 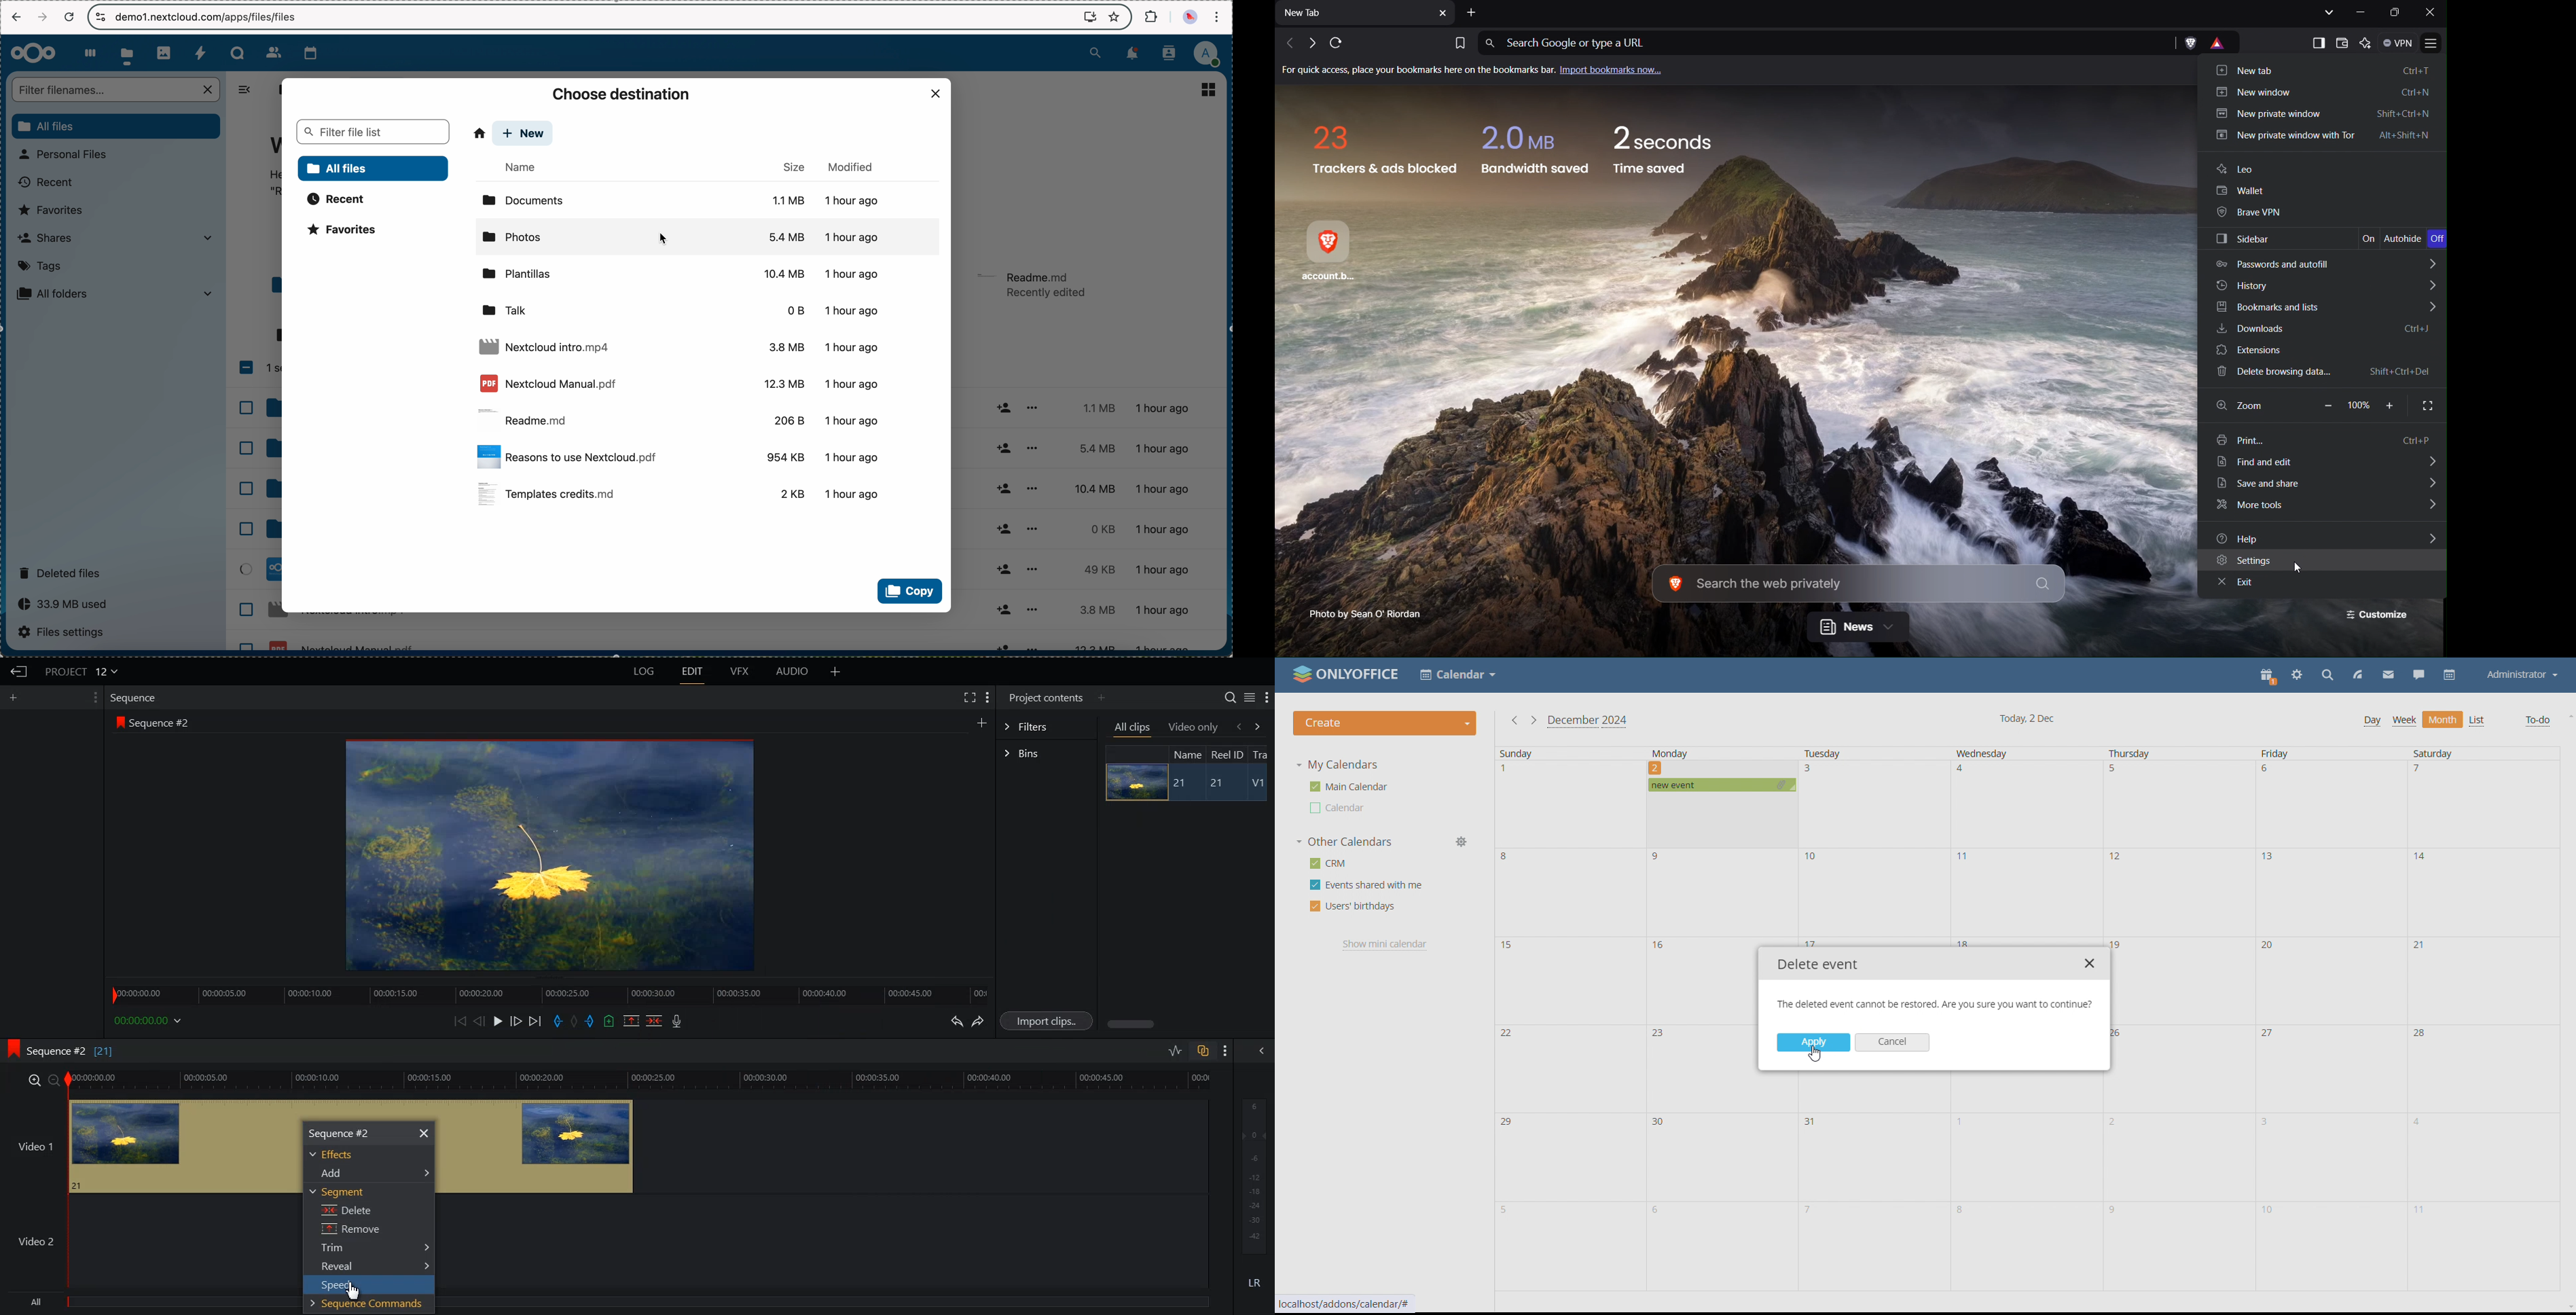 What do you see at coordinates (9, 1047) in the screenshot?
I see `logo` at bounding box center [9, 1047].